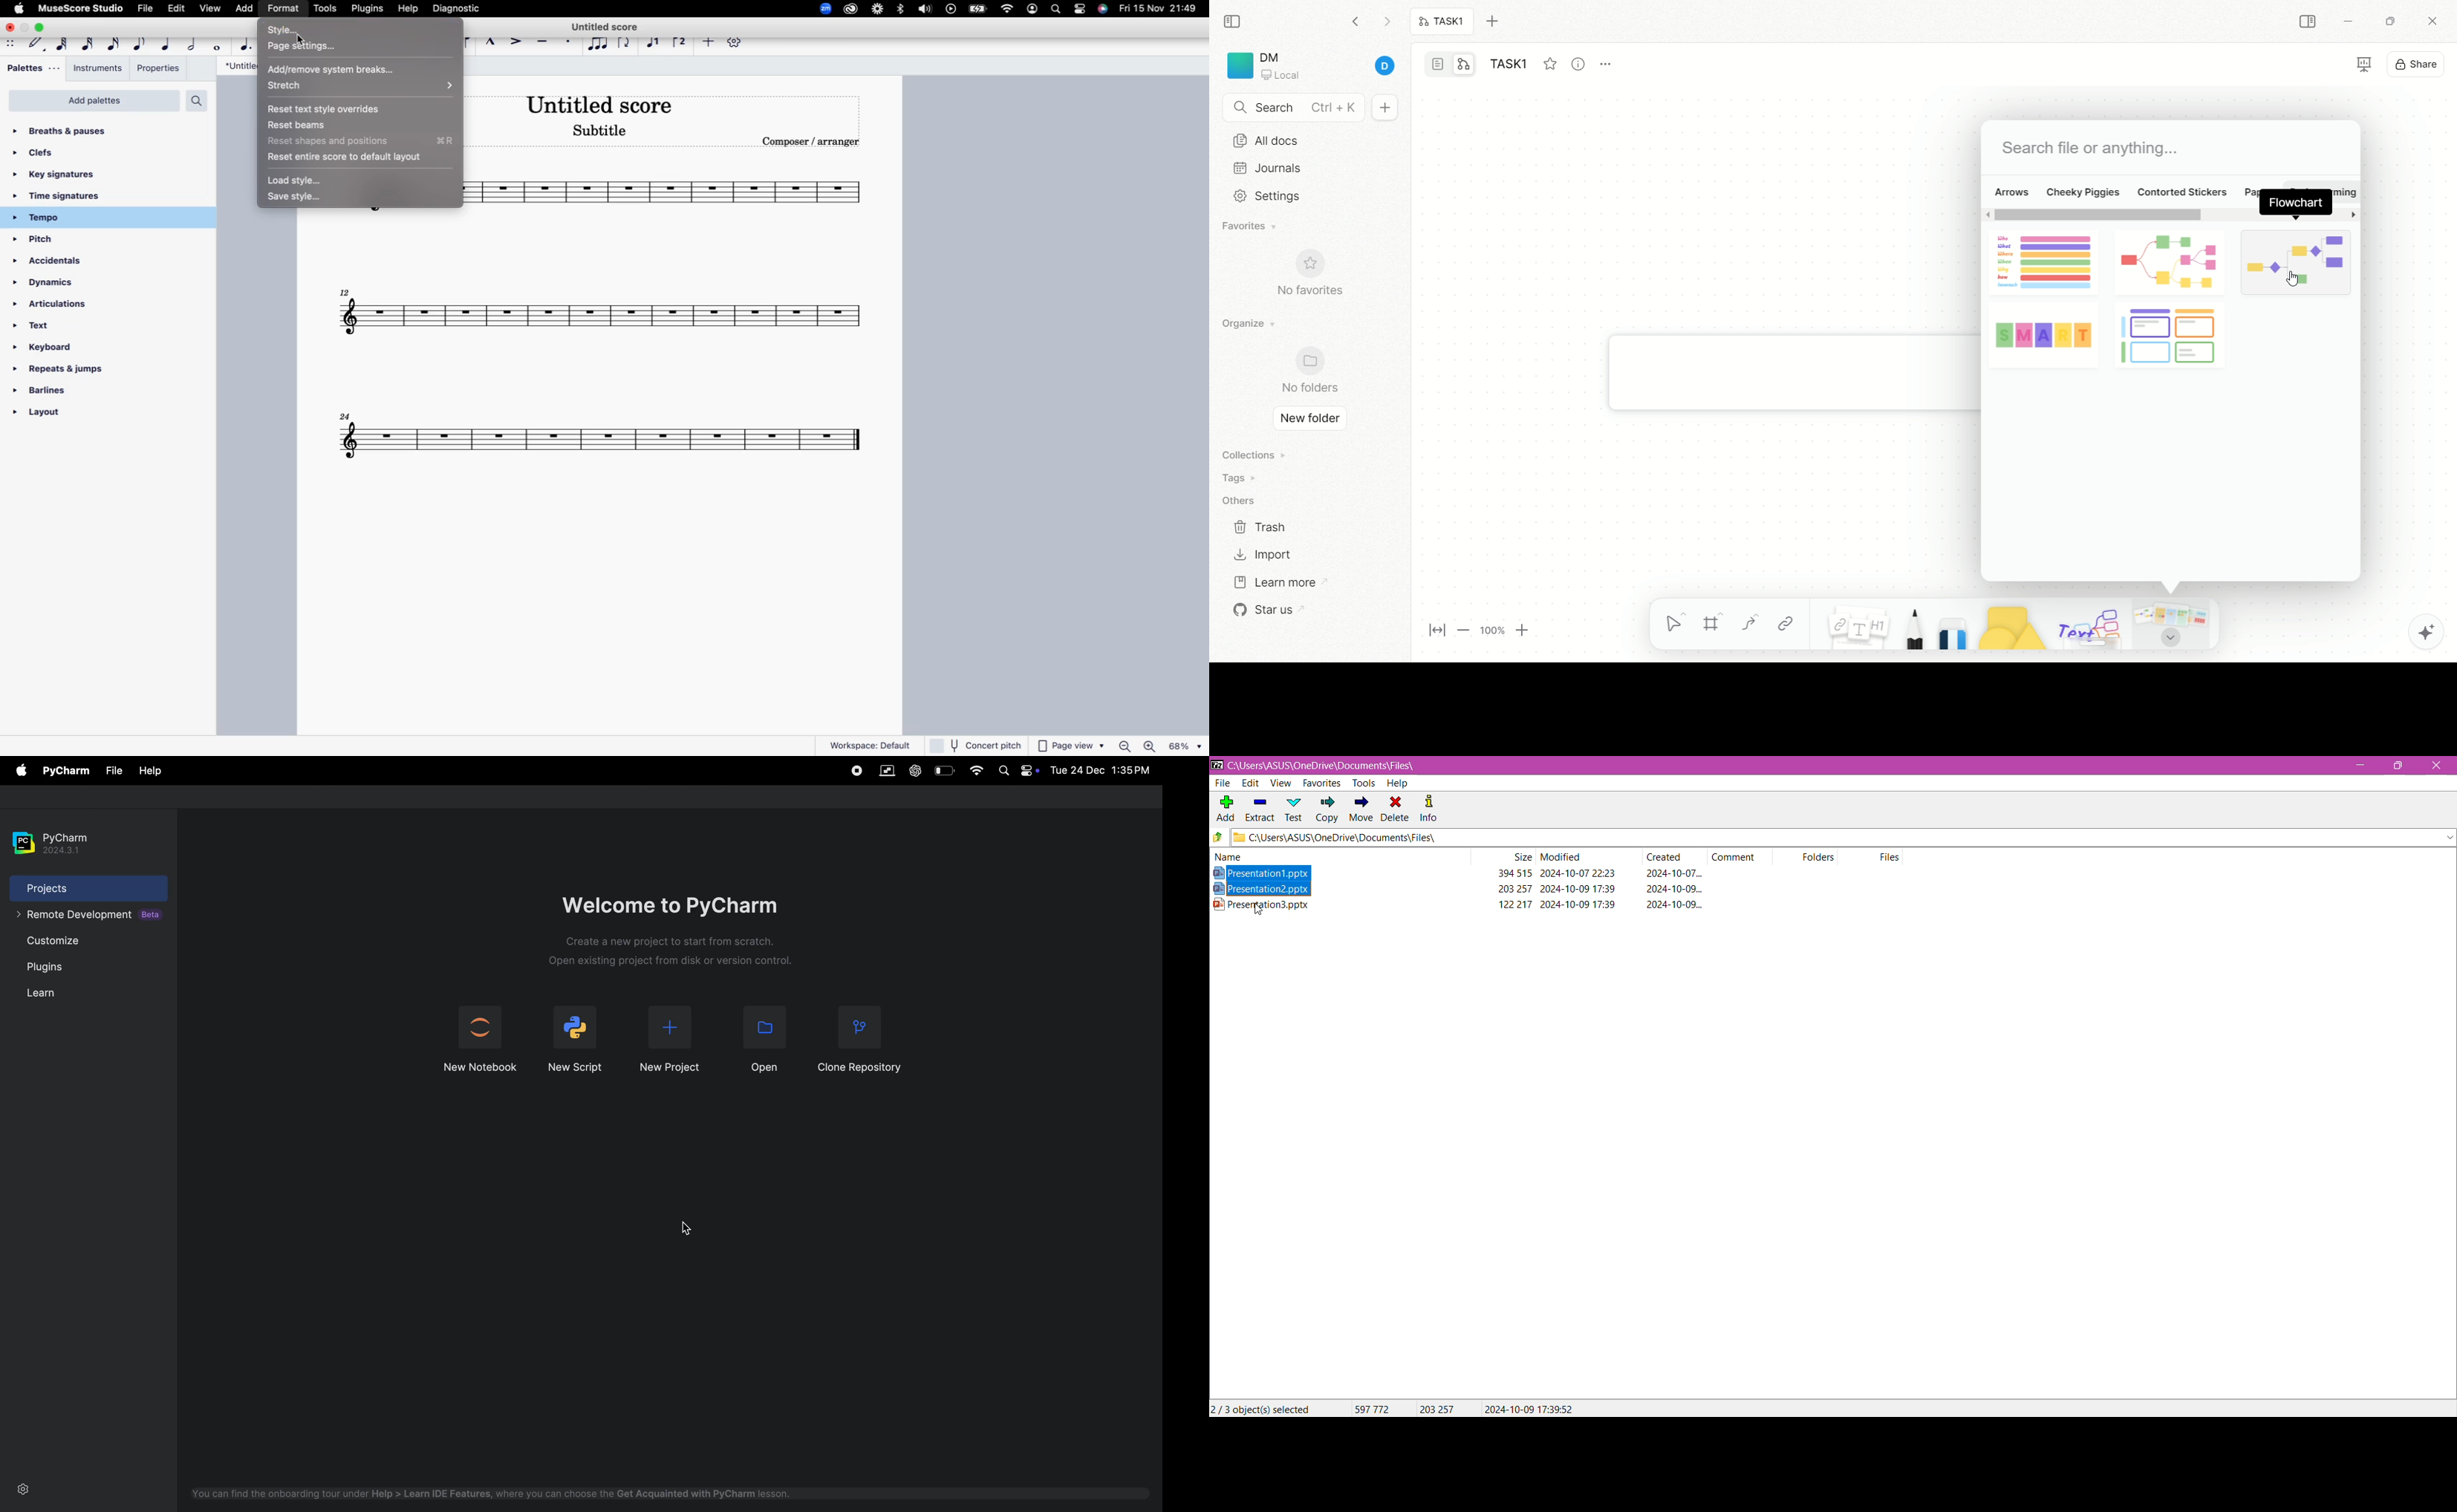  What do you see at coordinates (1270, 168) in the screenshot?
I see `journals` at bounding box center [1270, 168].